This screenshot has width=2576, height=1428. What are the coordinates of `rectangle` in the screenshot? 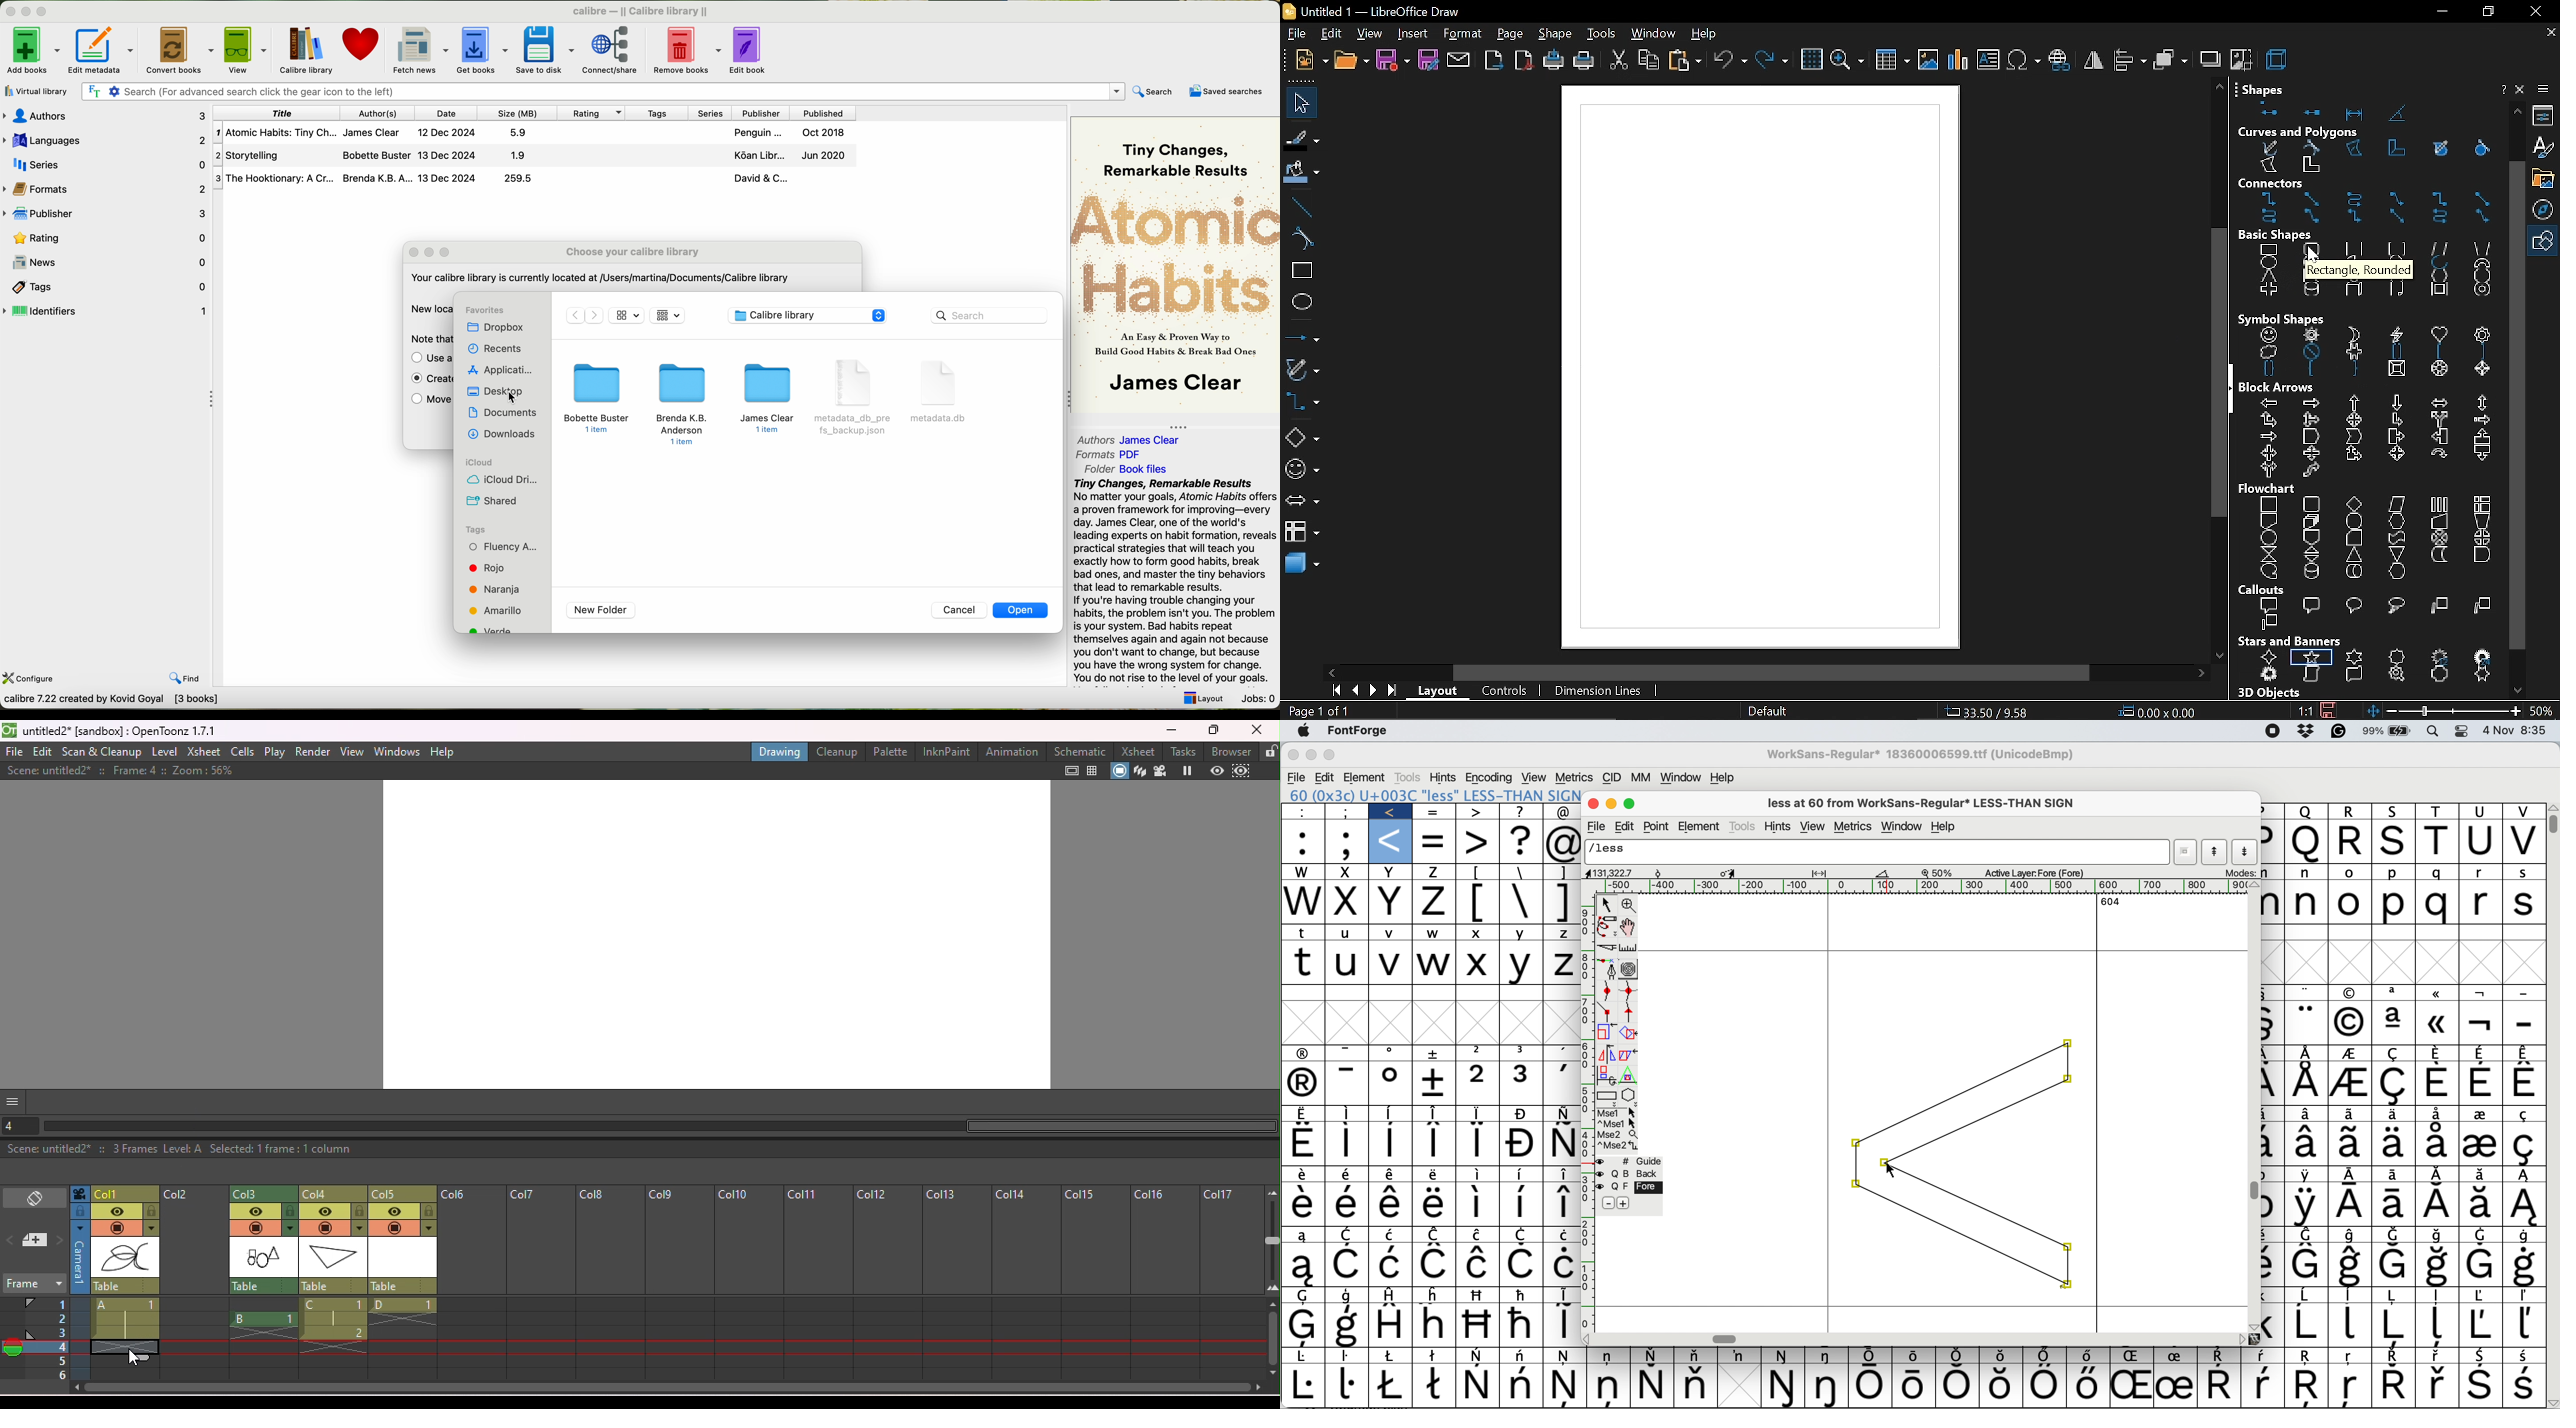 It's located at (1302, 272).